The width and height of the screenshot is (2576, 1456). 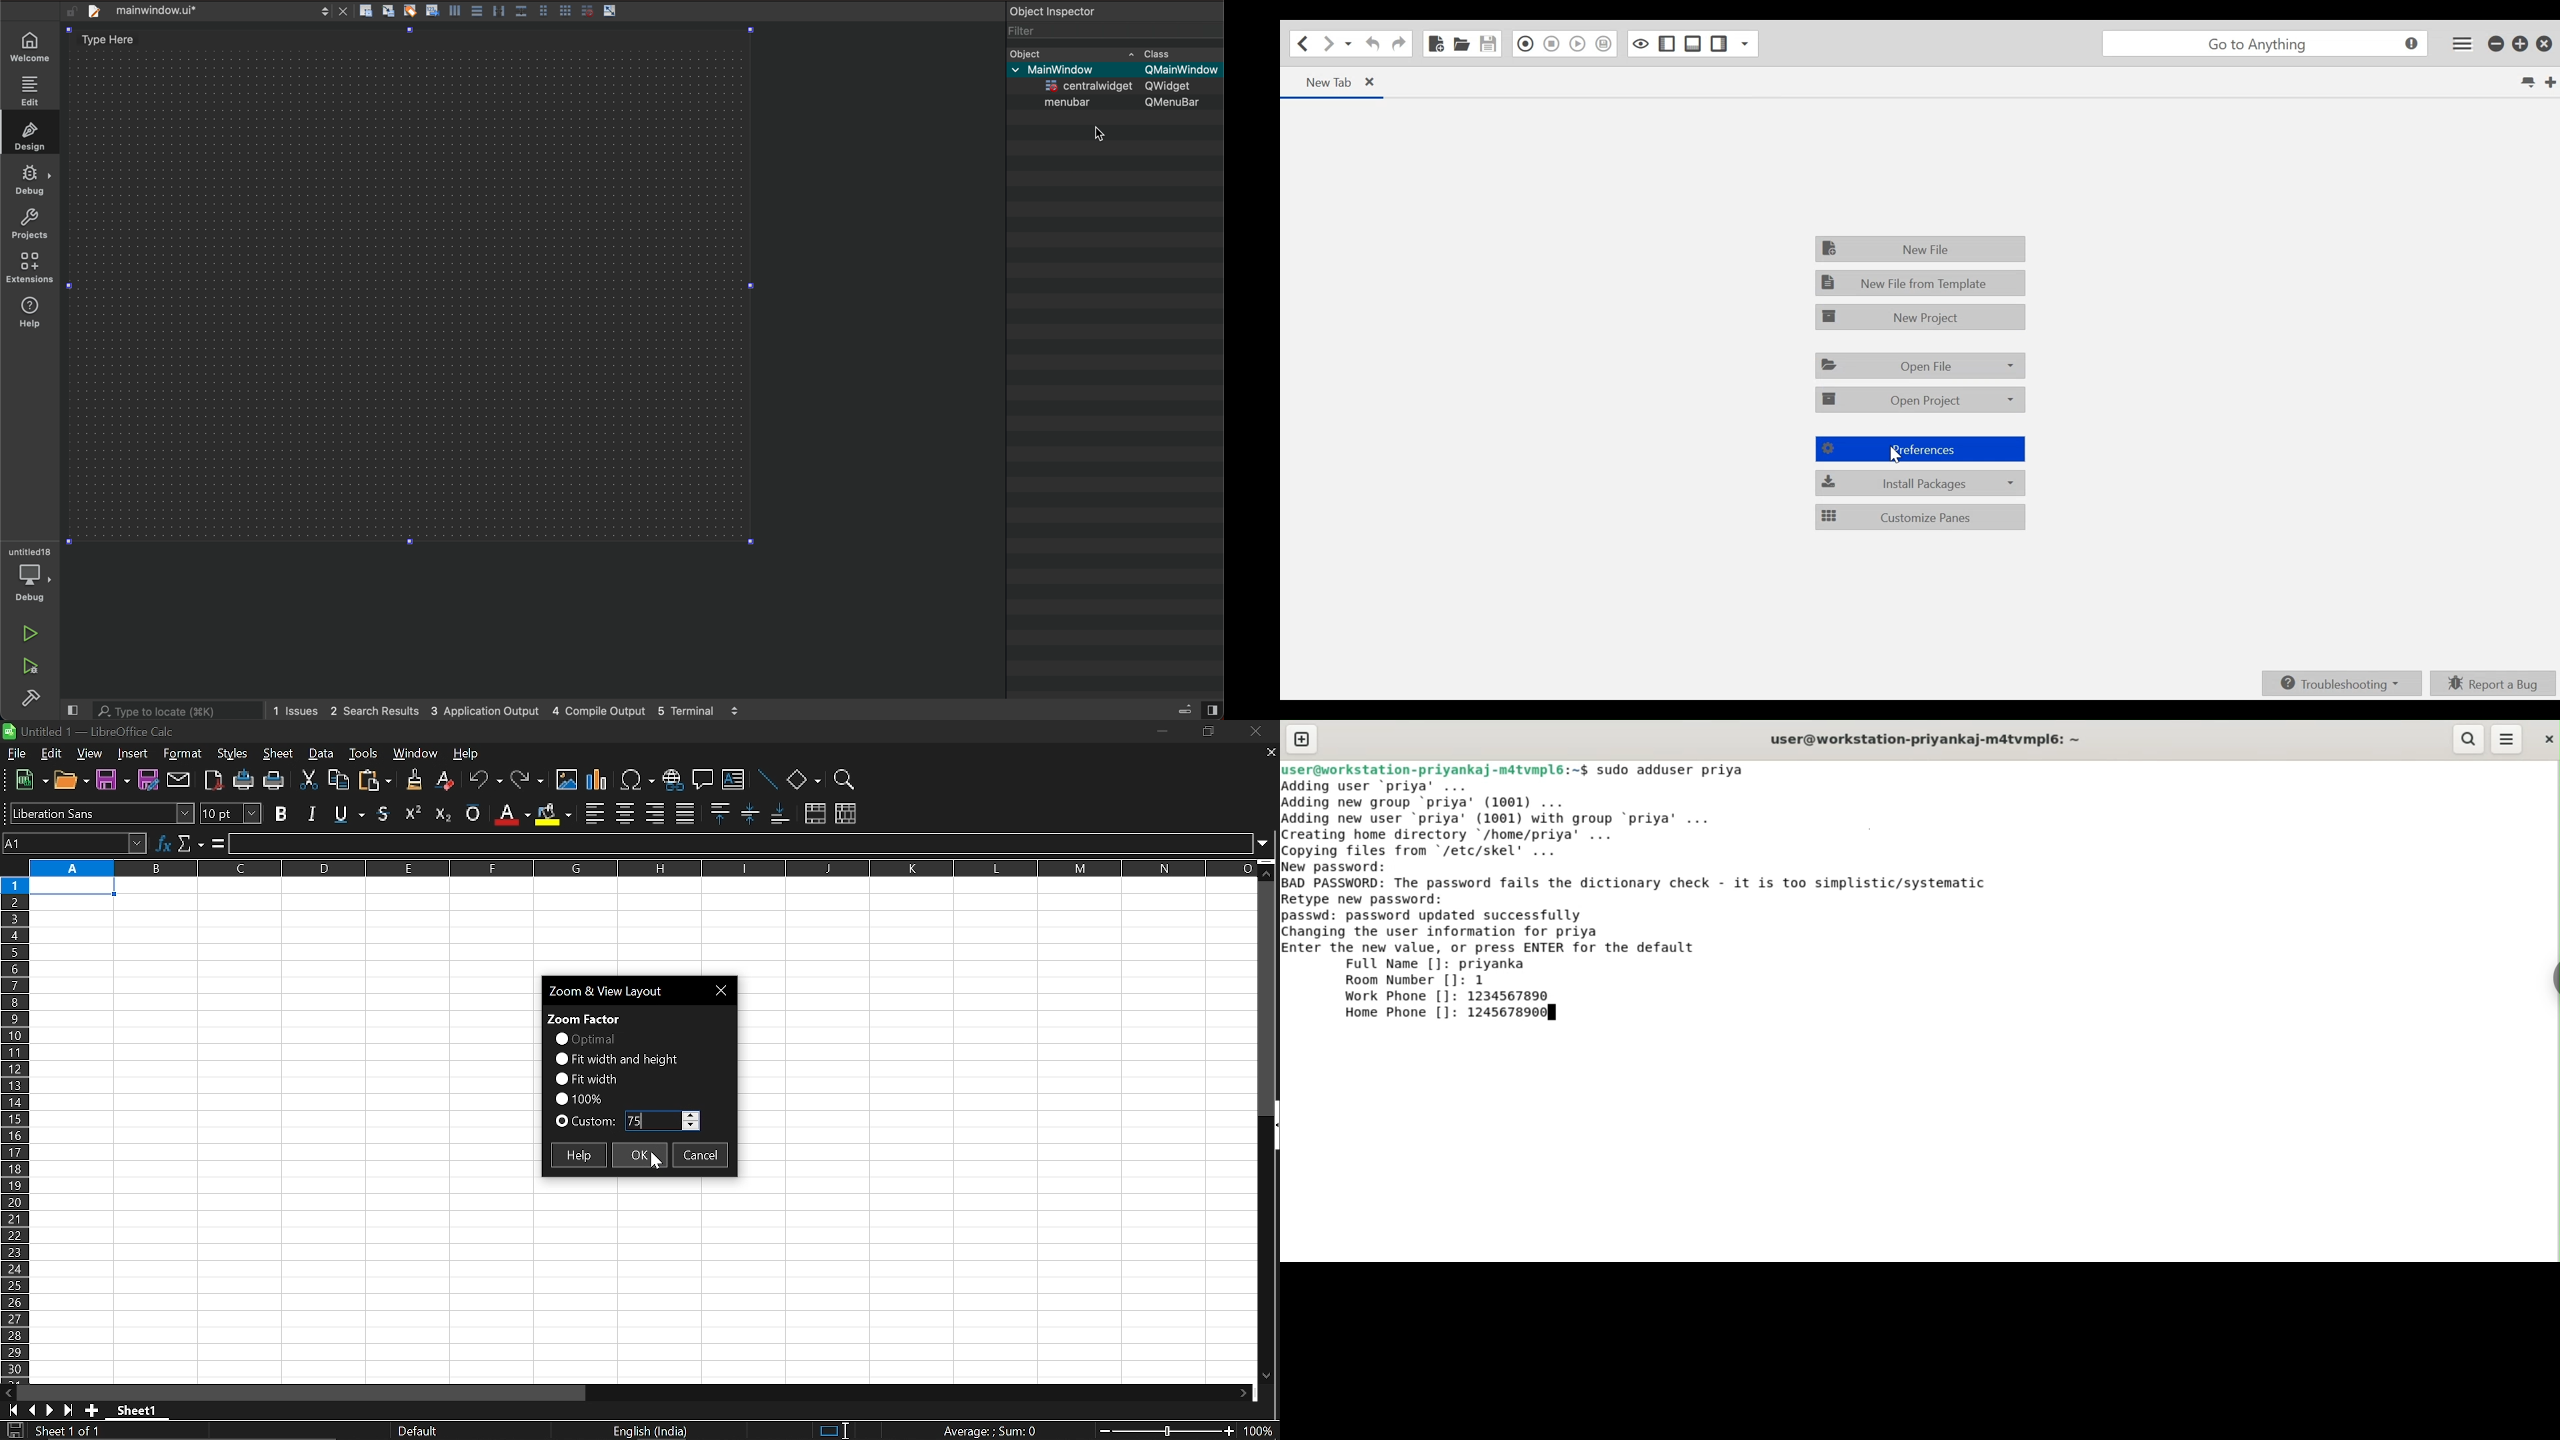 I want to click on select function, so click(x=190, y=841).